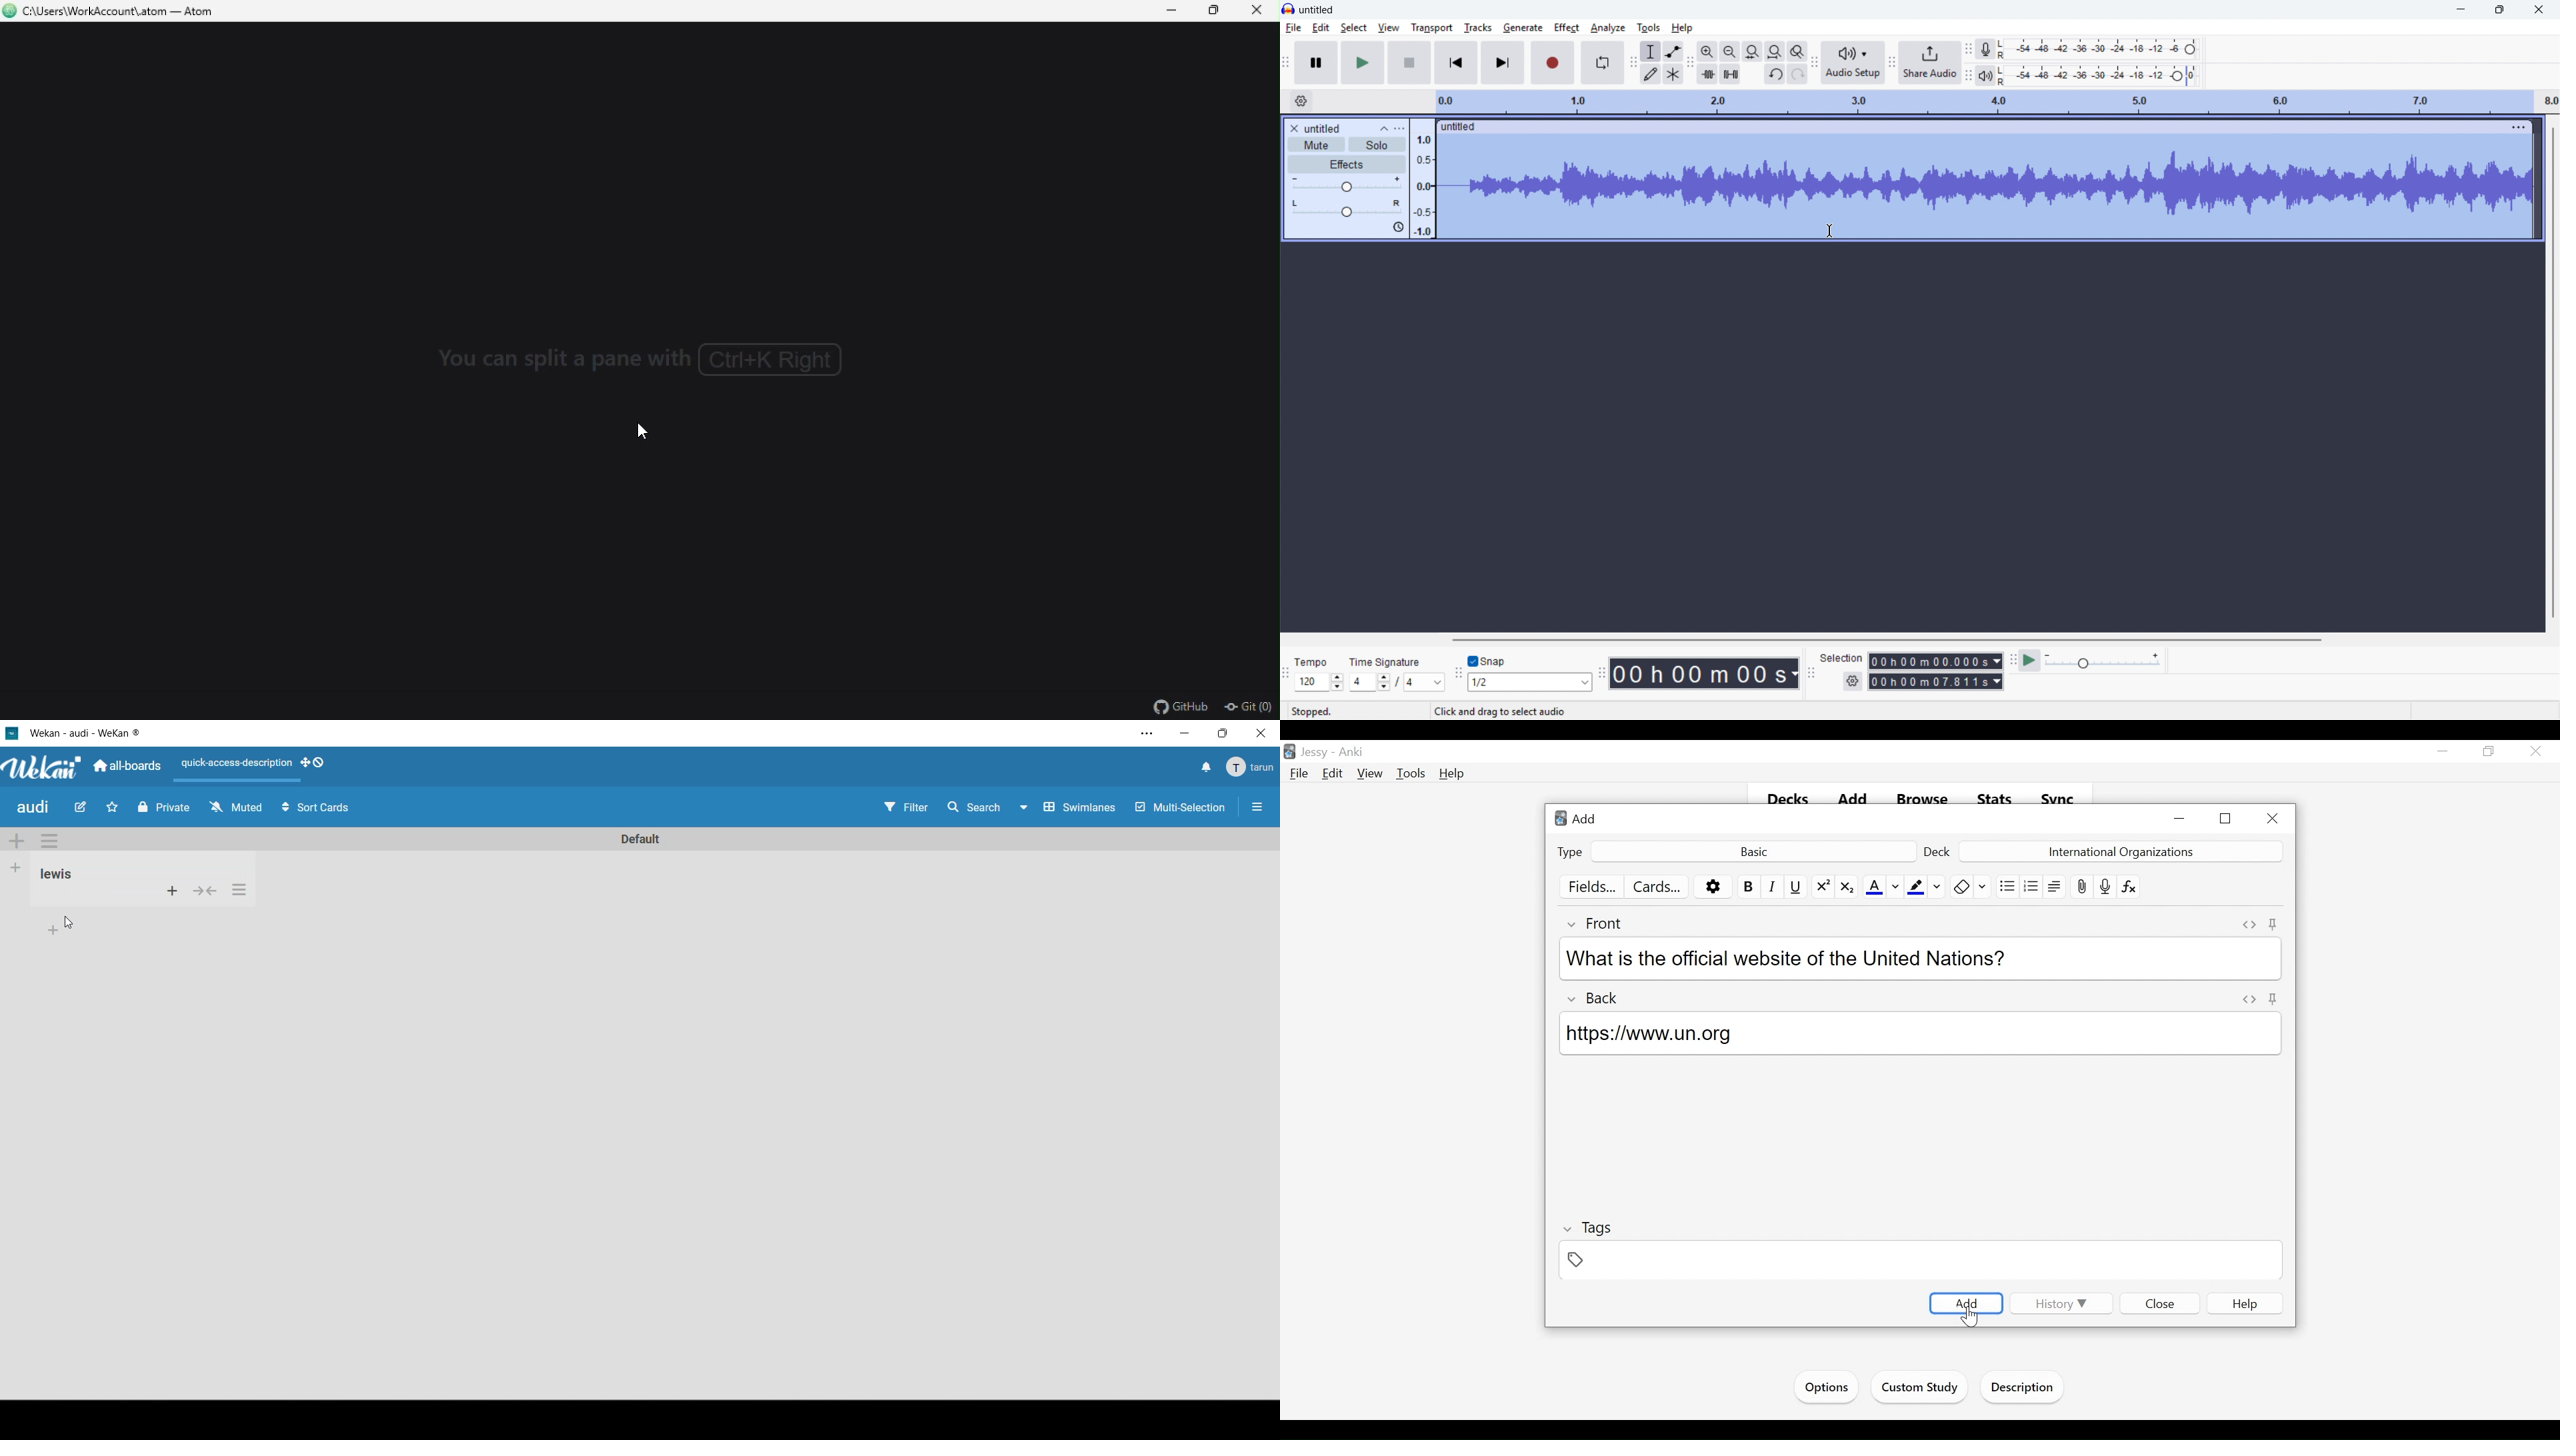  What do you see at coordinates (1827, 1387) in the screenshot?
I see `Options` at bounding box center [1827, 1387].